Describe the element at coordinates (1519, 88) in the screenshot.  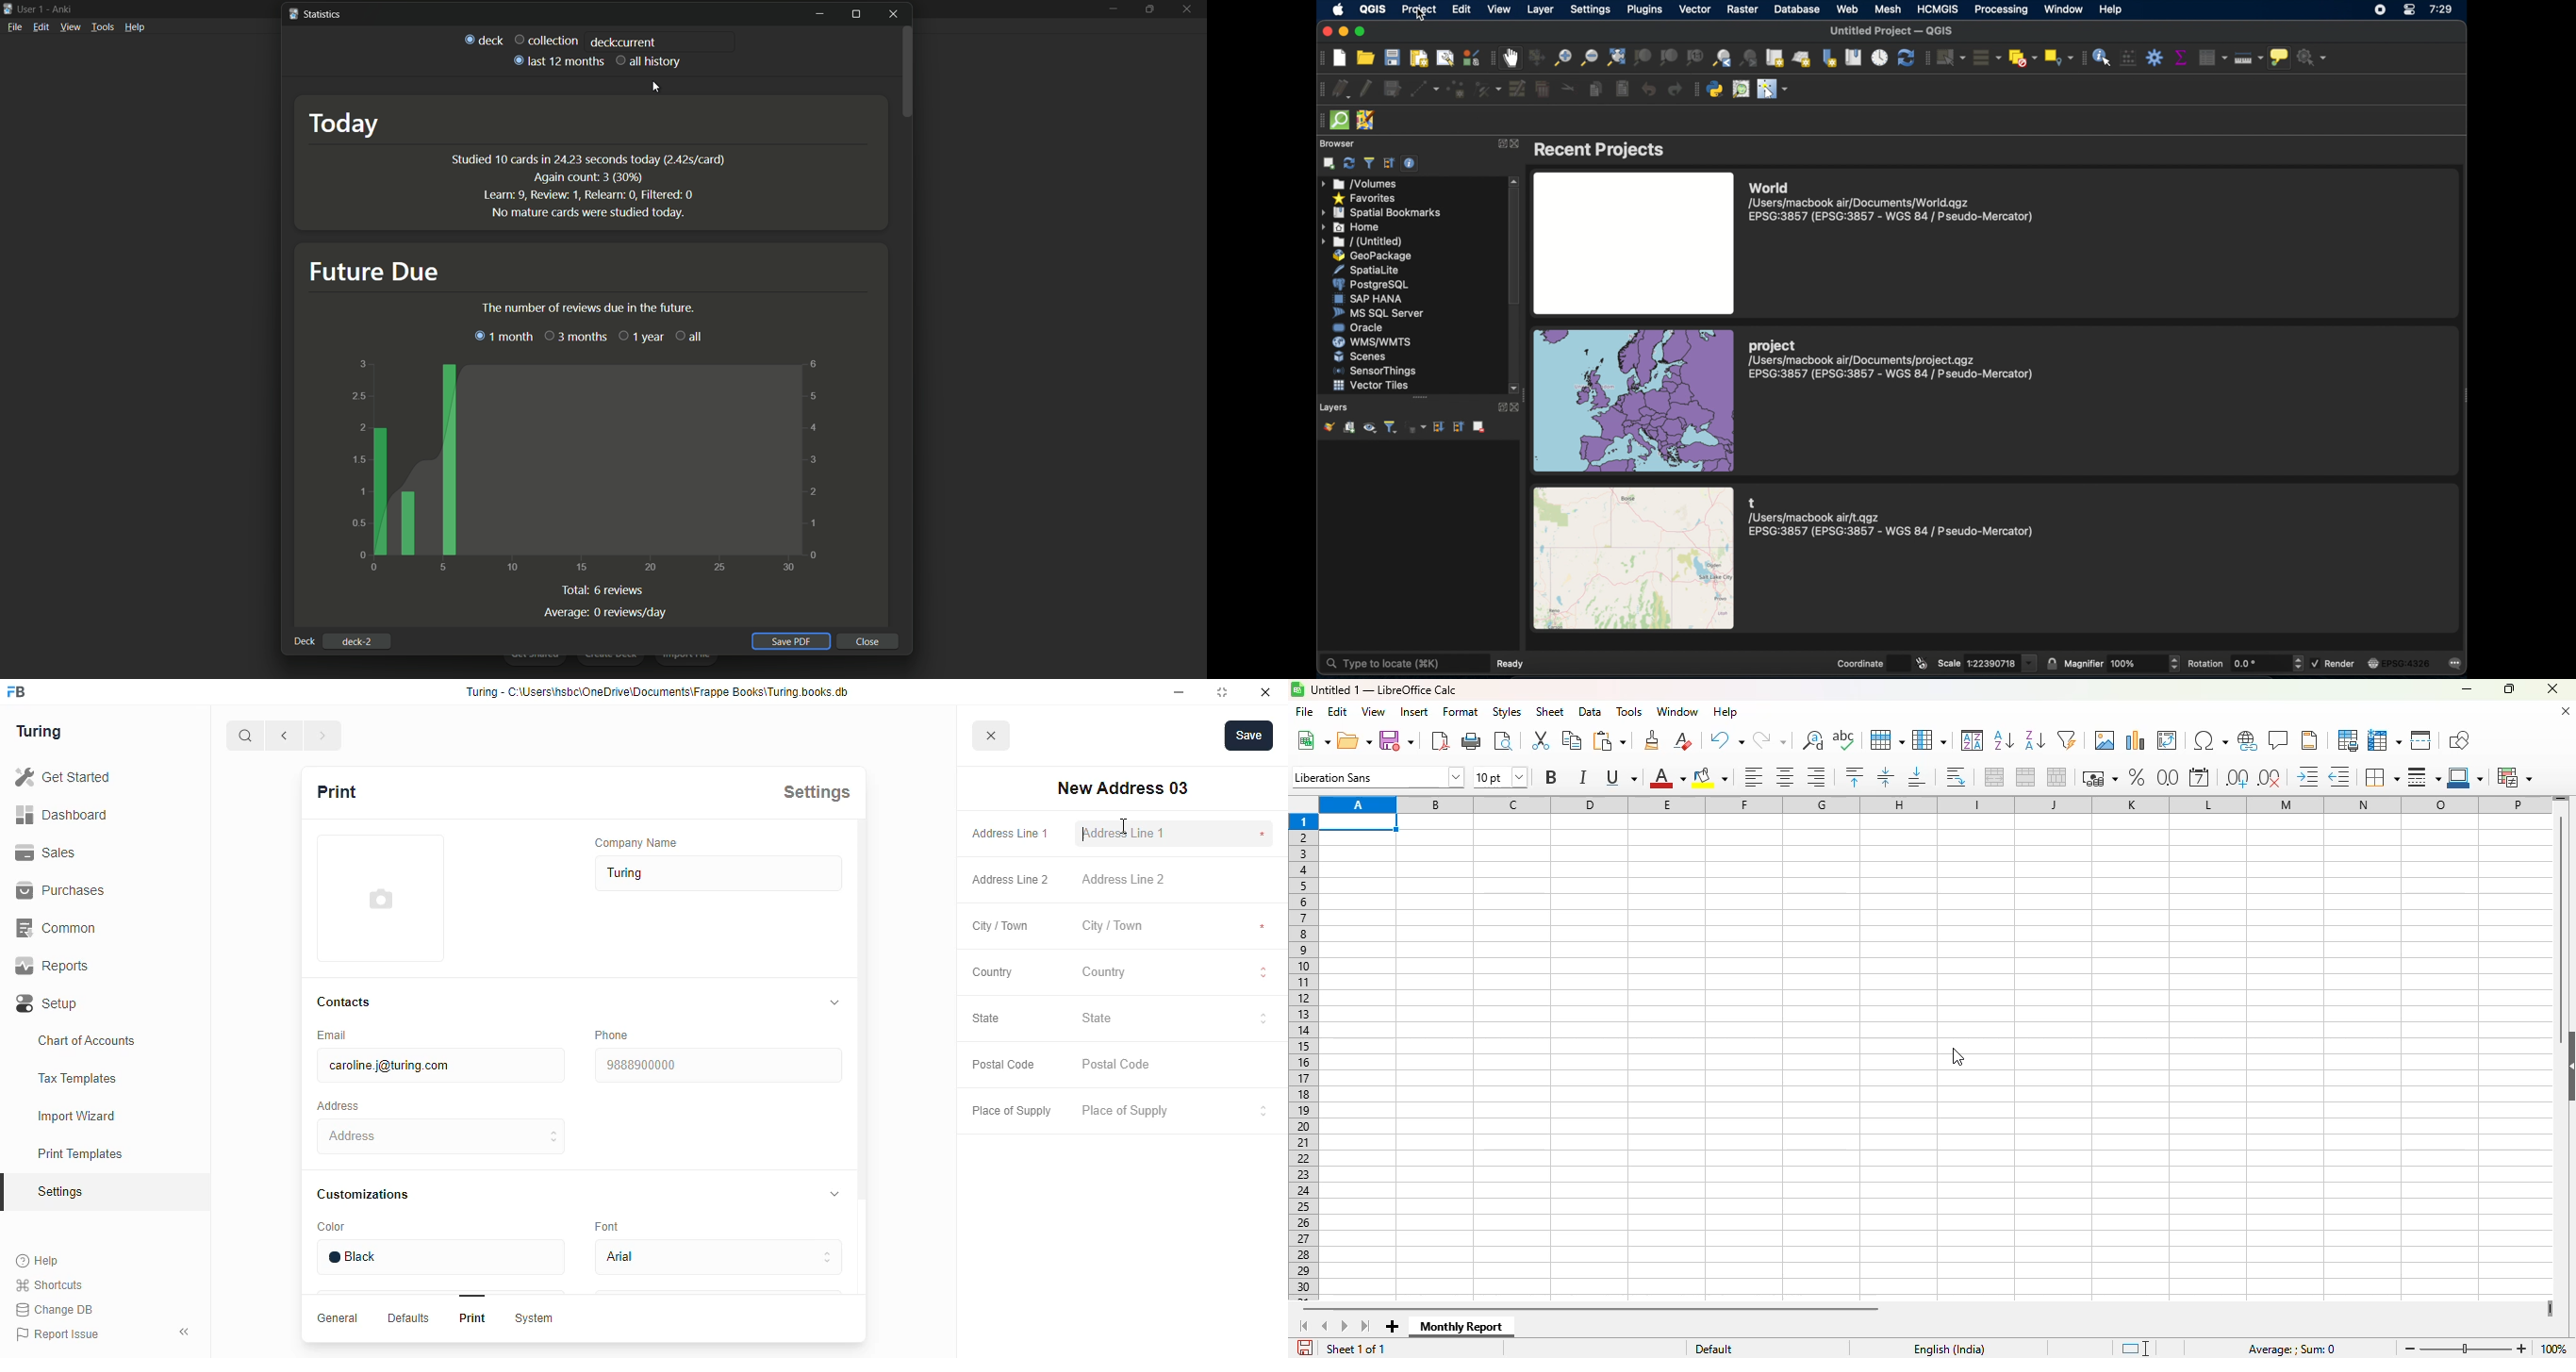
I see `modify attributes` at that location.